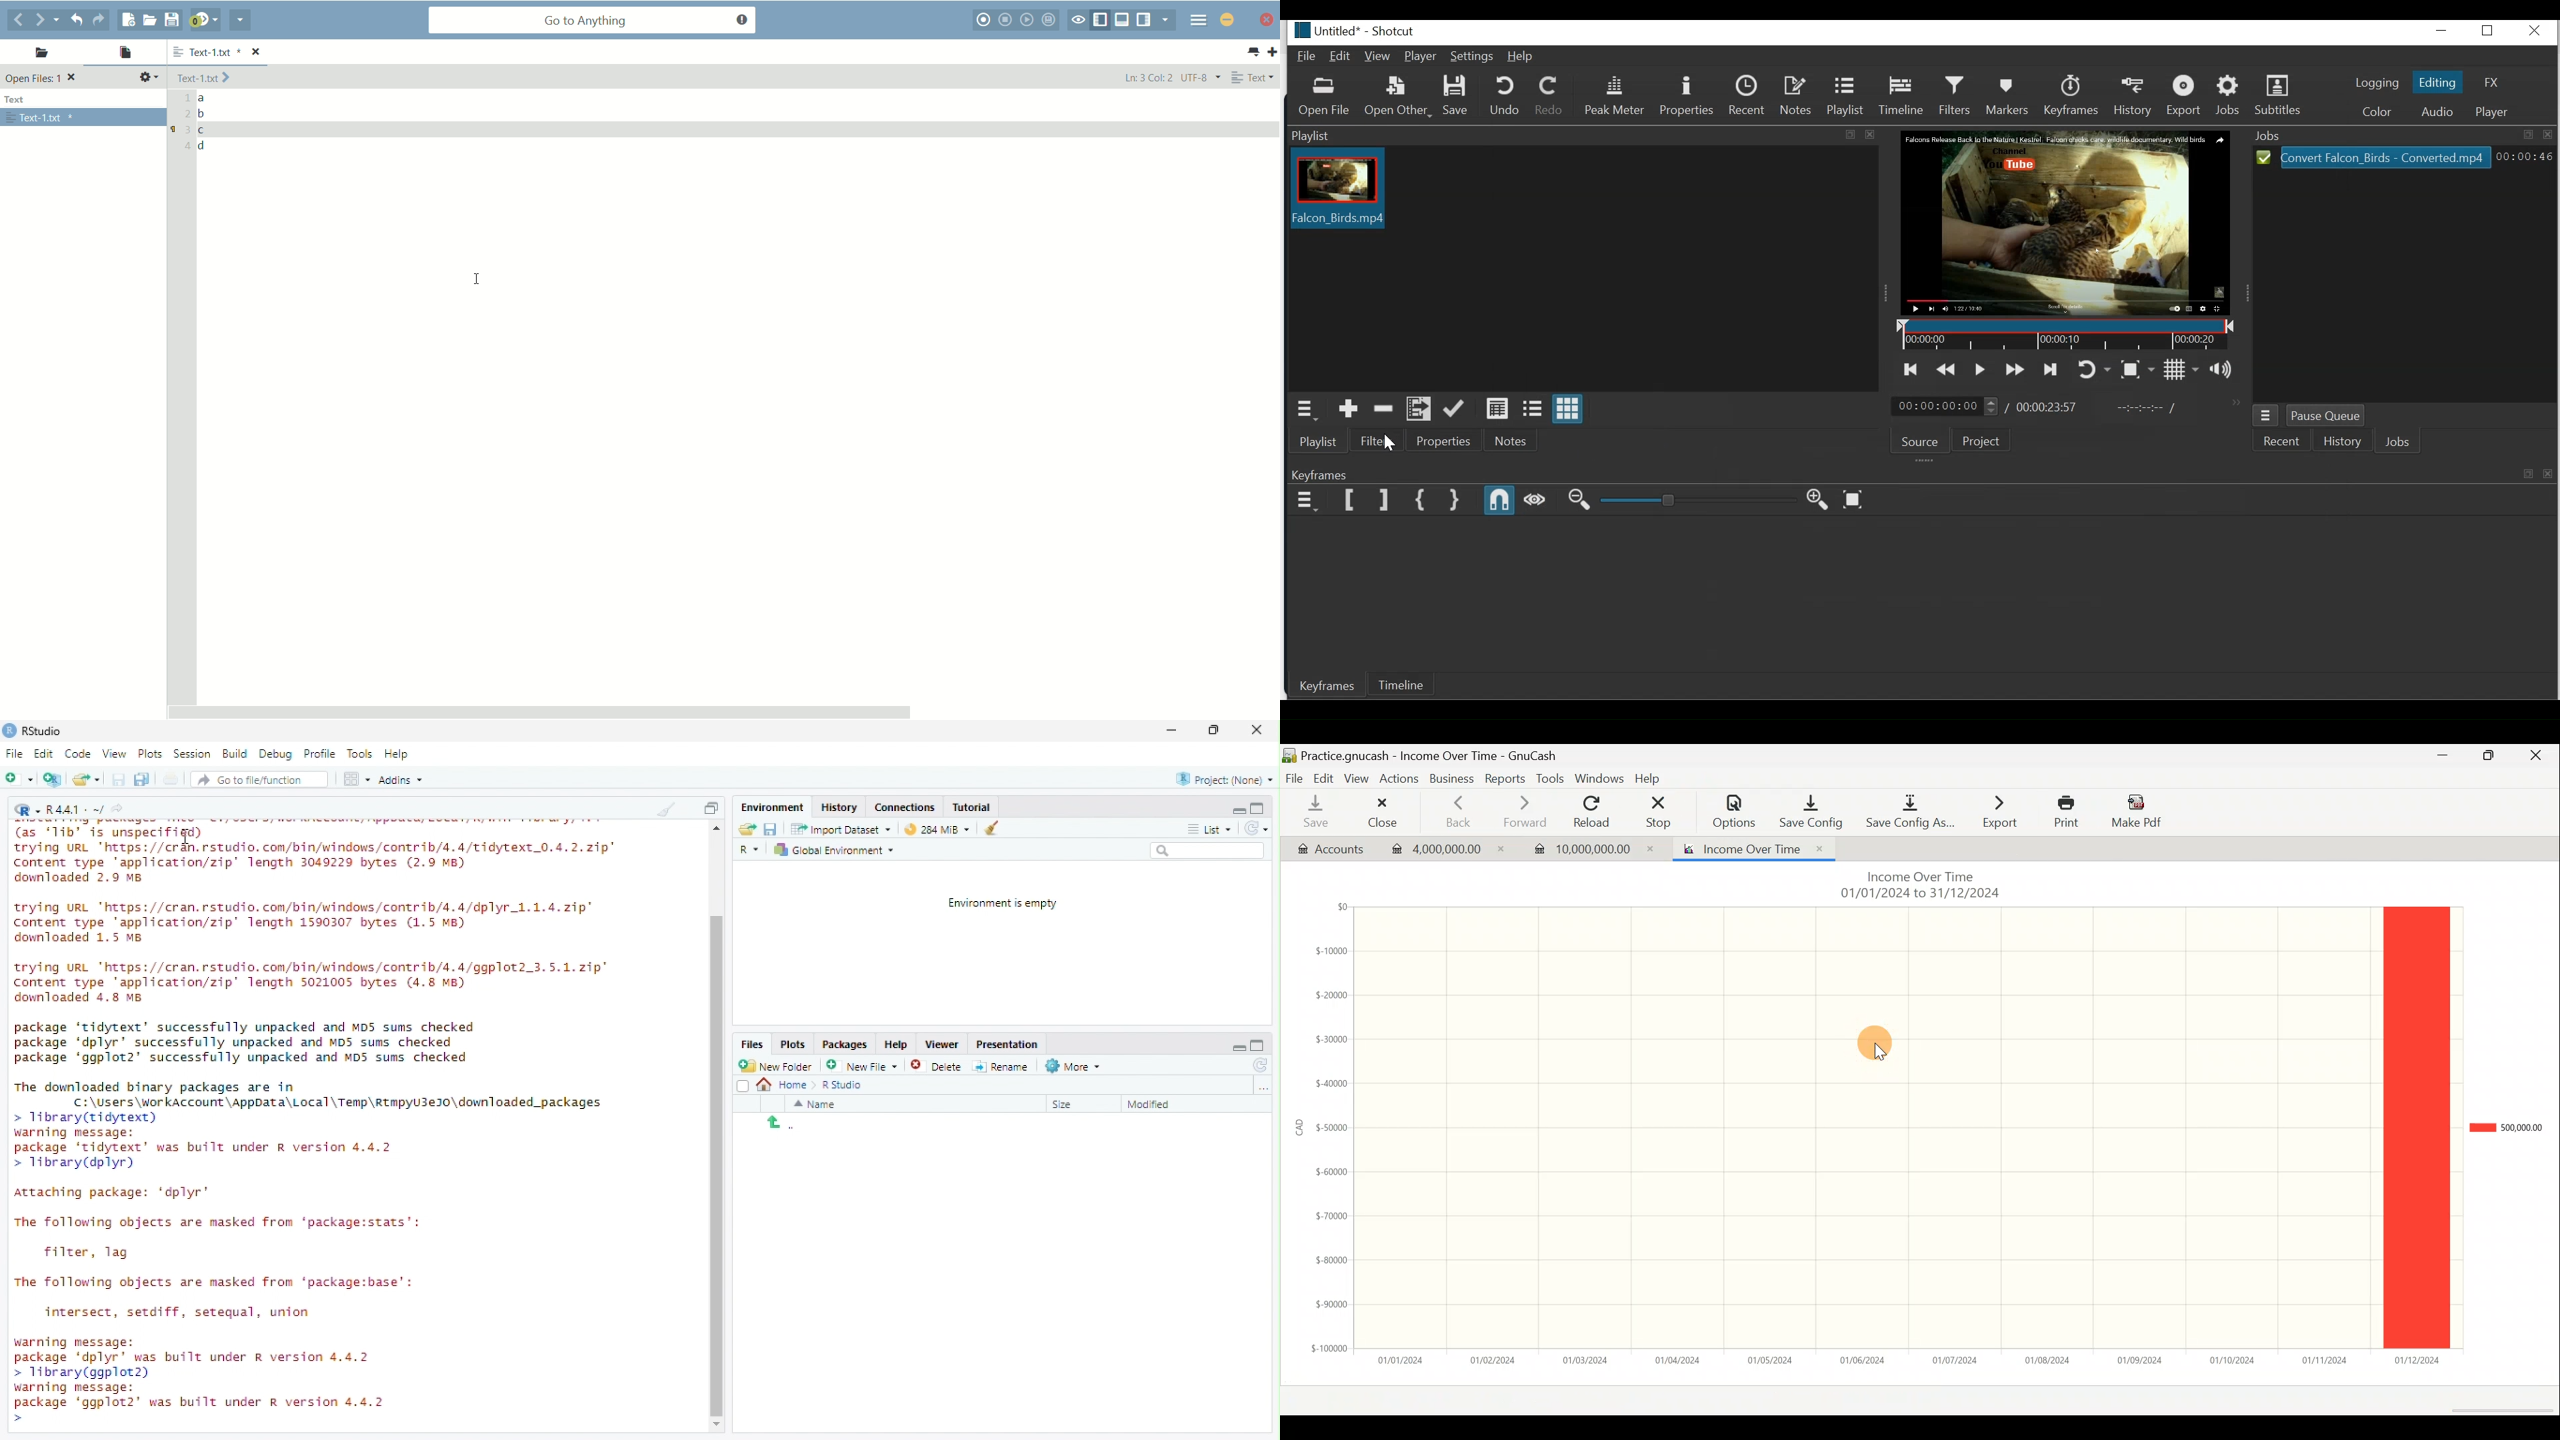  I want to click on Addins ~, so click(400, 779).